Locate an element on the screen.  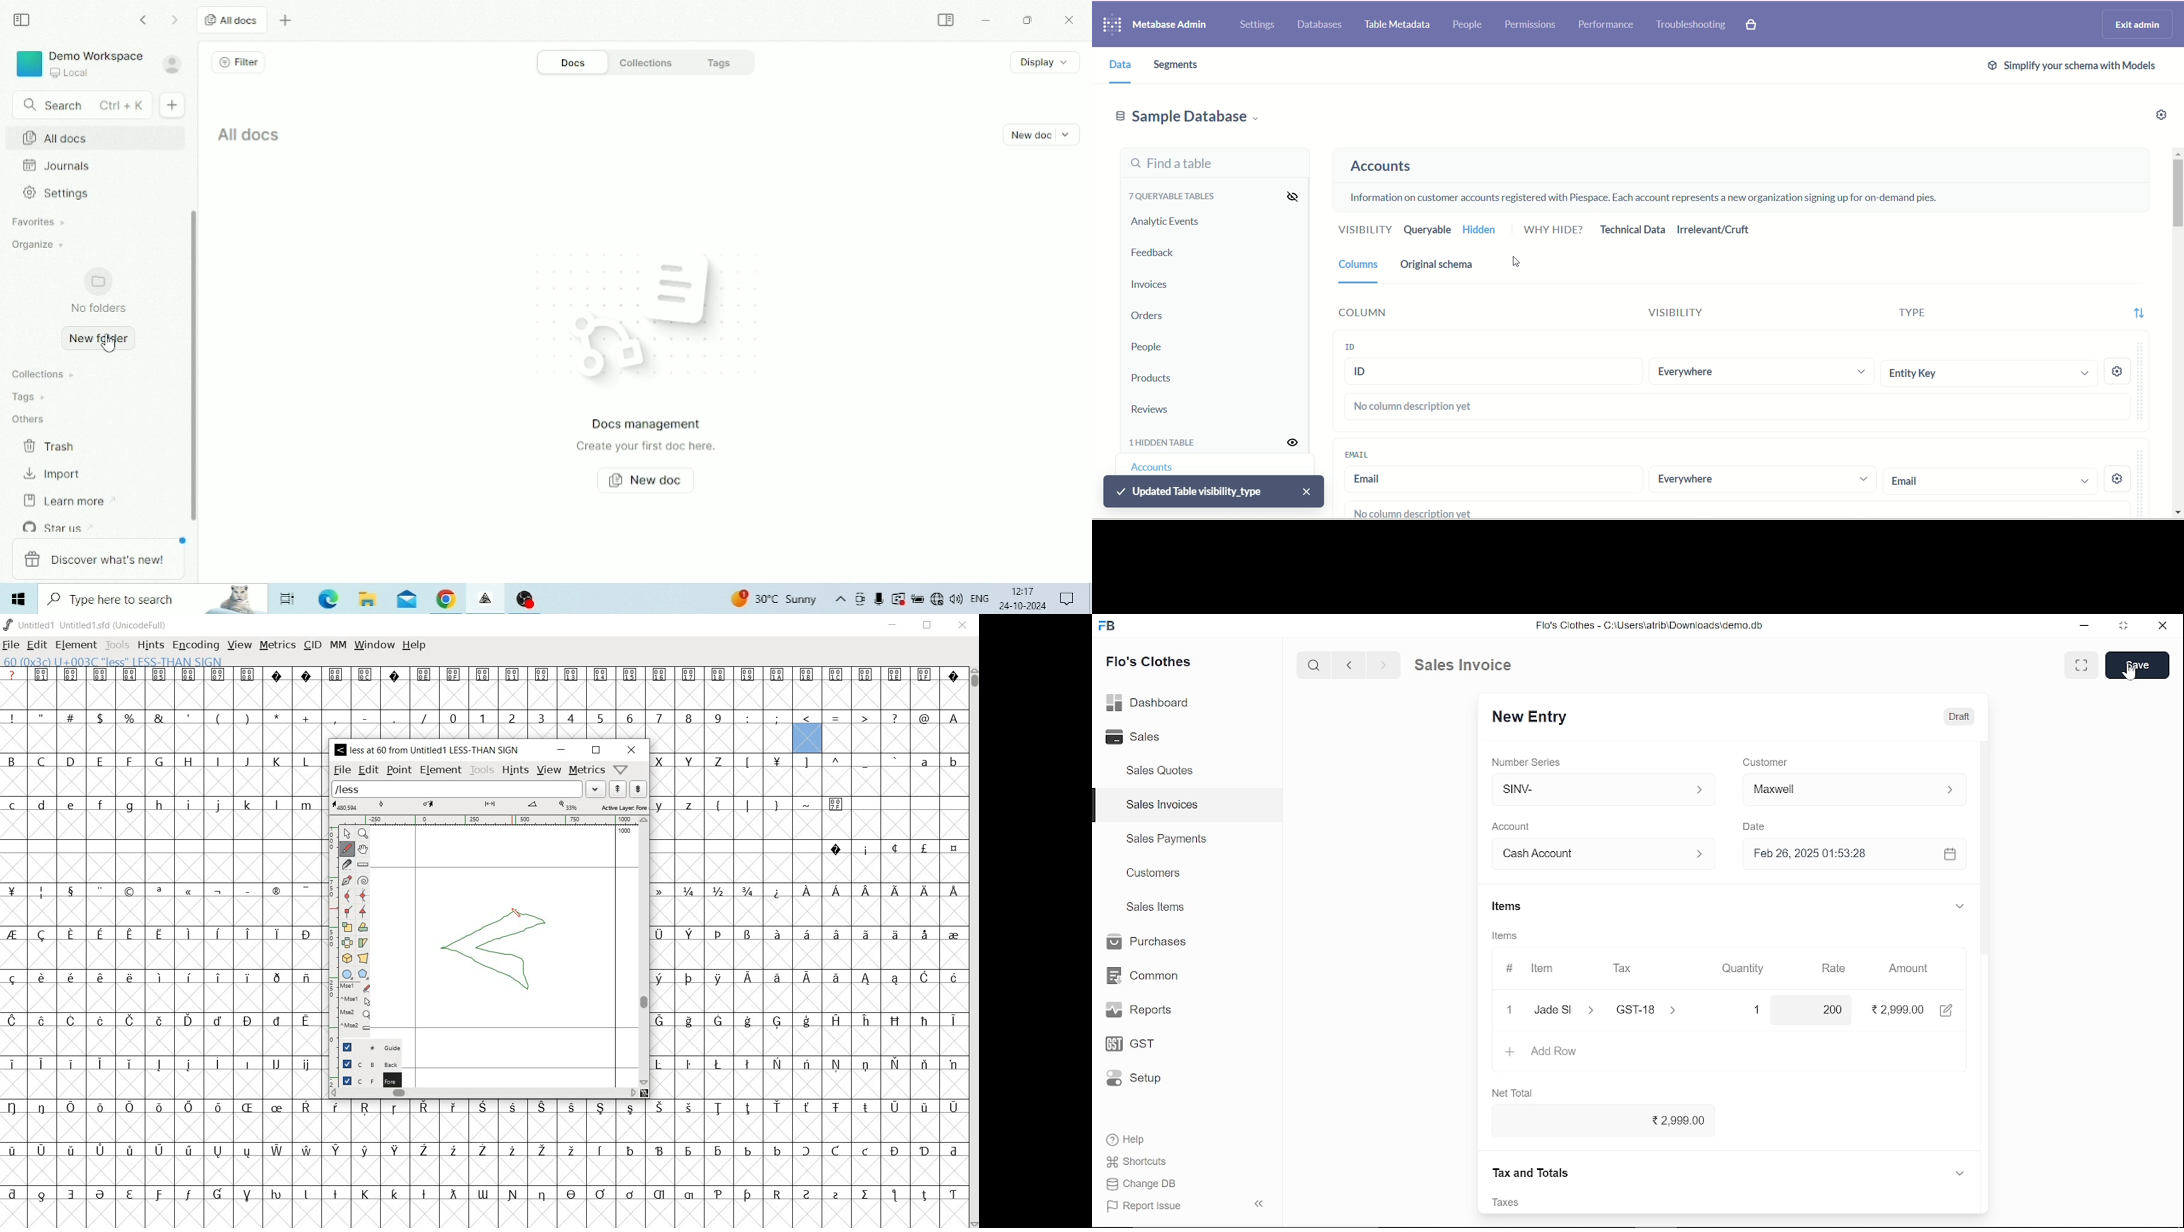
empty cells is located at coordinates (161, 1041).